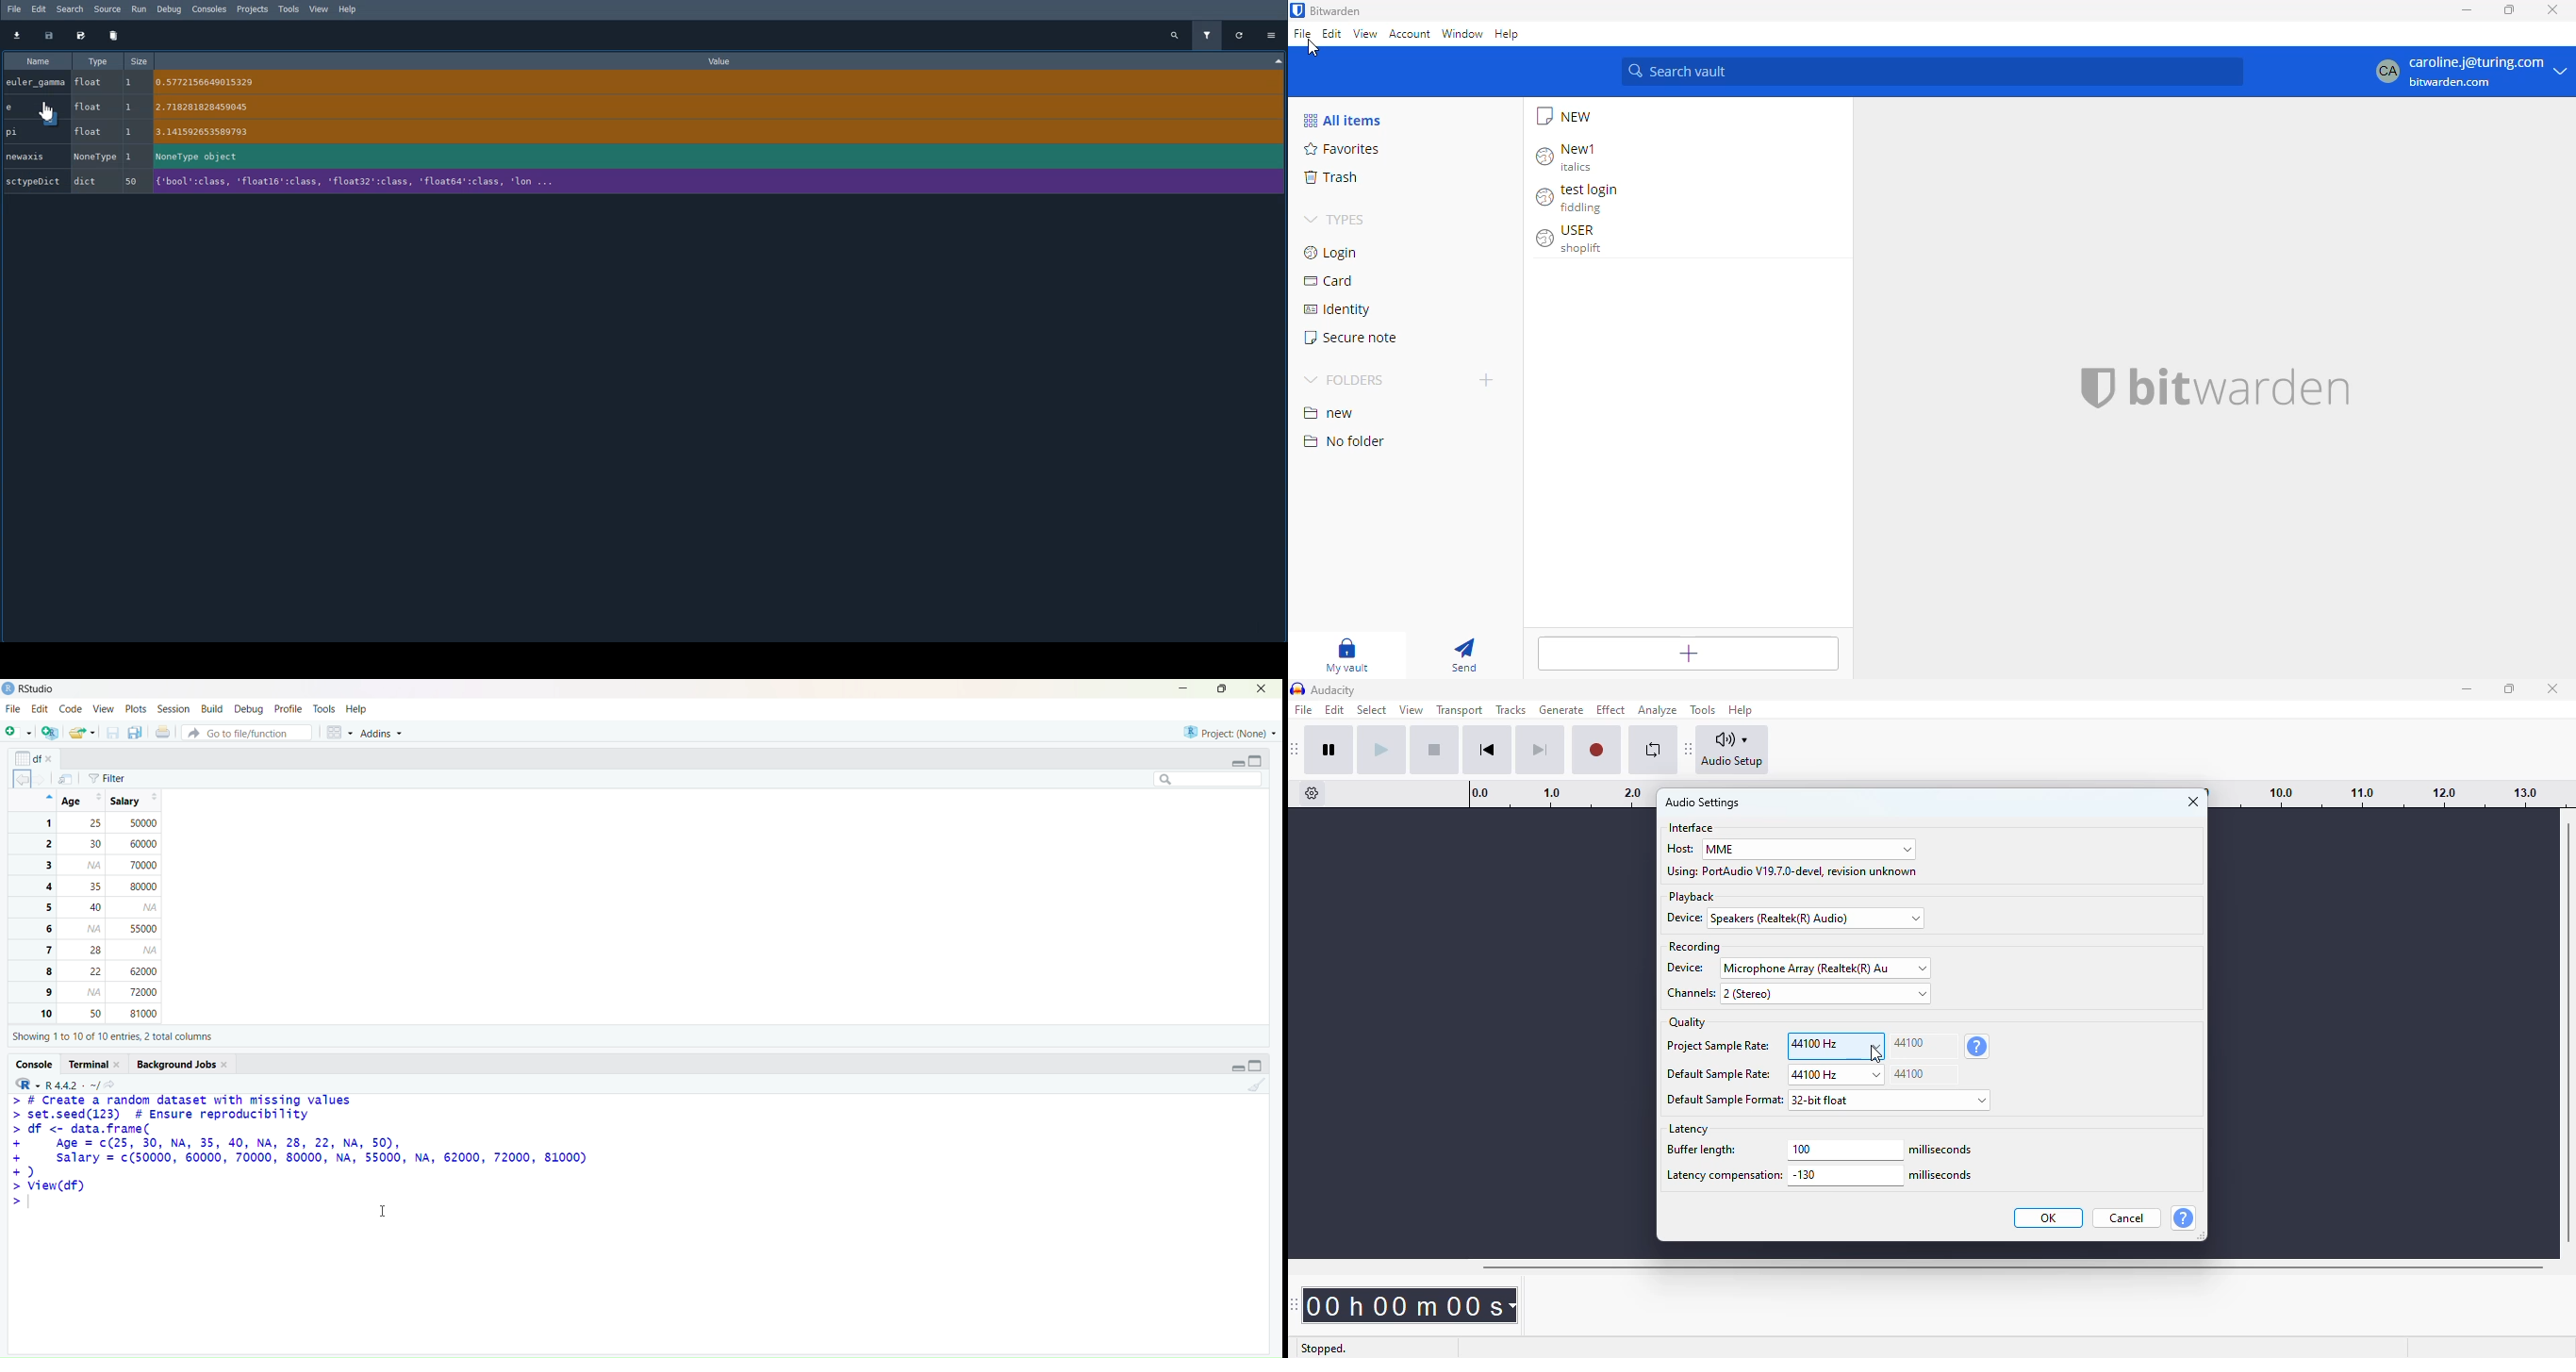 The width and height of the screenshot is (2576, 1372). What do you see at coordinates (82, 733) in the screenshot?
I see `open an existing file` at bounding box center [82, 733].